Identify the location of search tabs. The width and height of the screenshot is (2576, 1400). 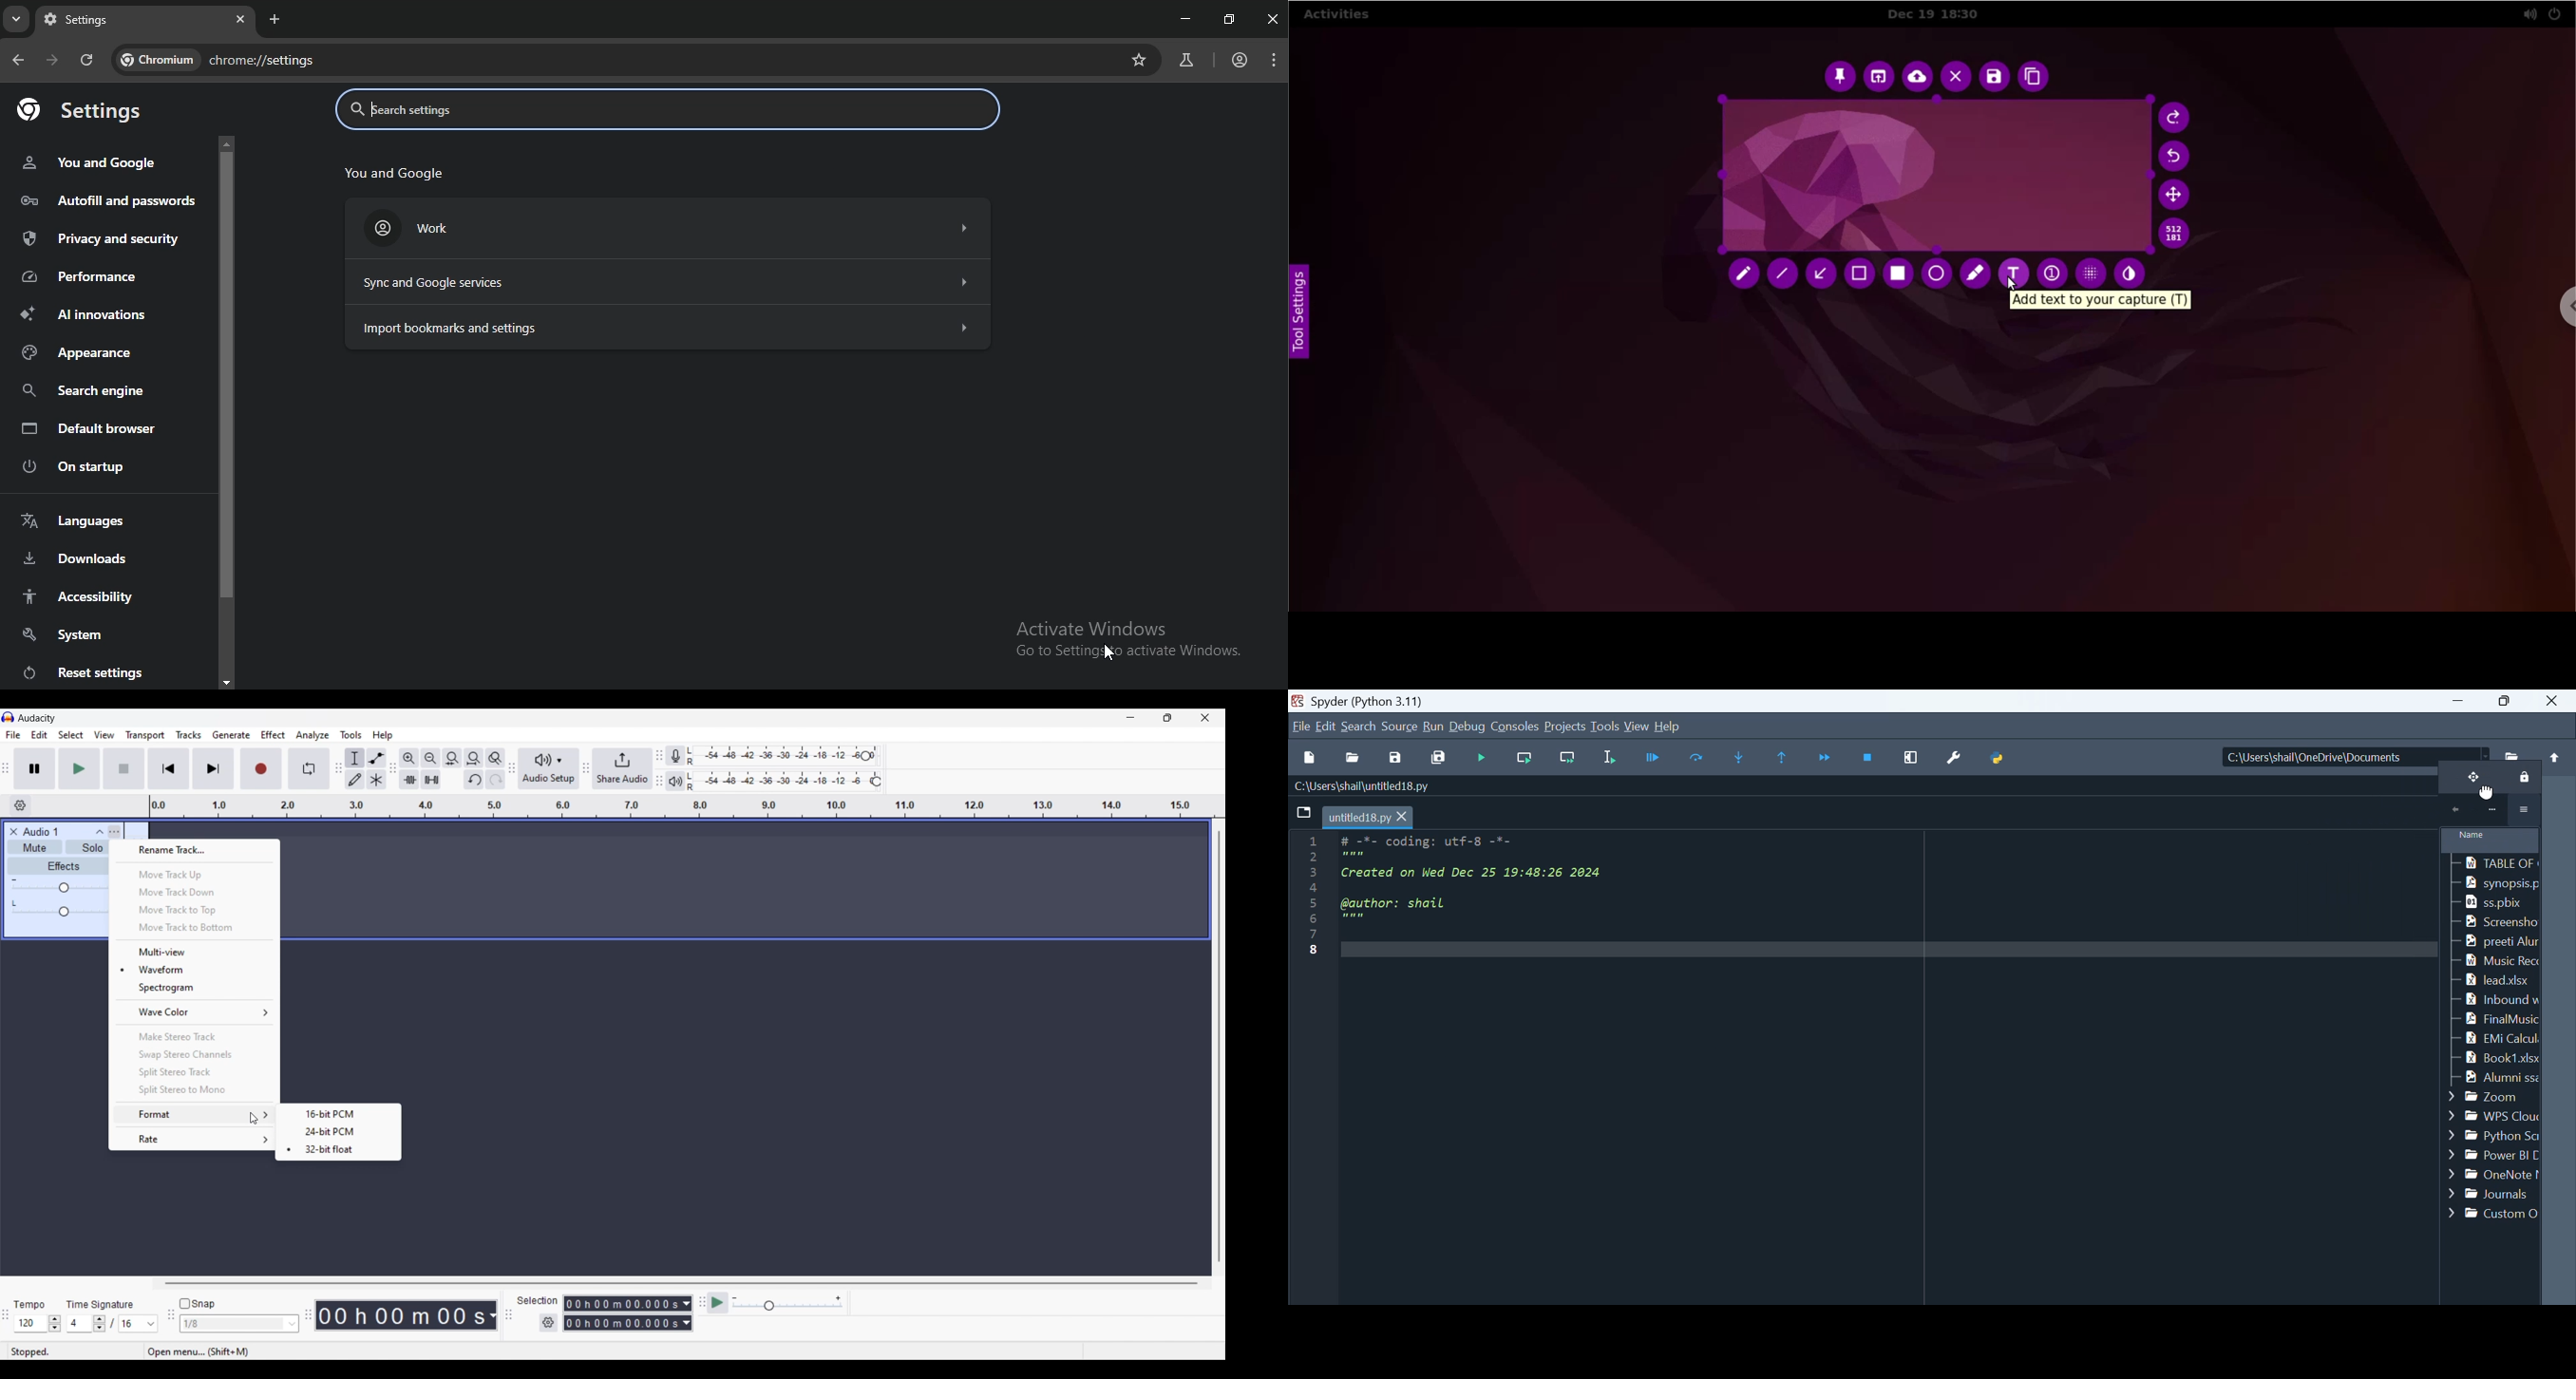
(1304, 812).